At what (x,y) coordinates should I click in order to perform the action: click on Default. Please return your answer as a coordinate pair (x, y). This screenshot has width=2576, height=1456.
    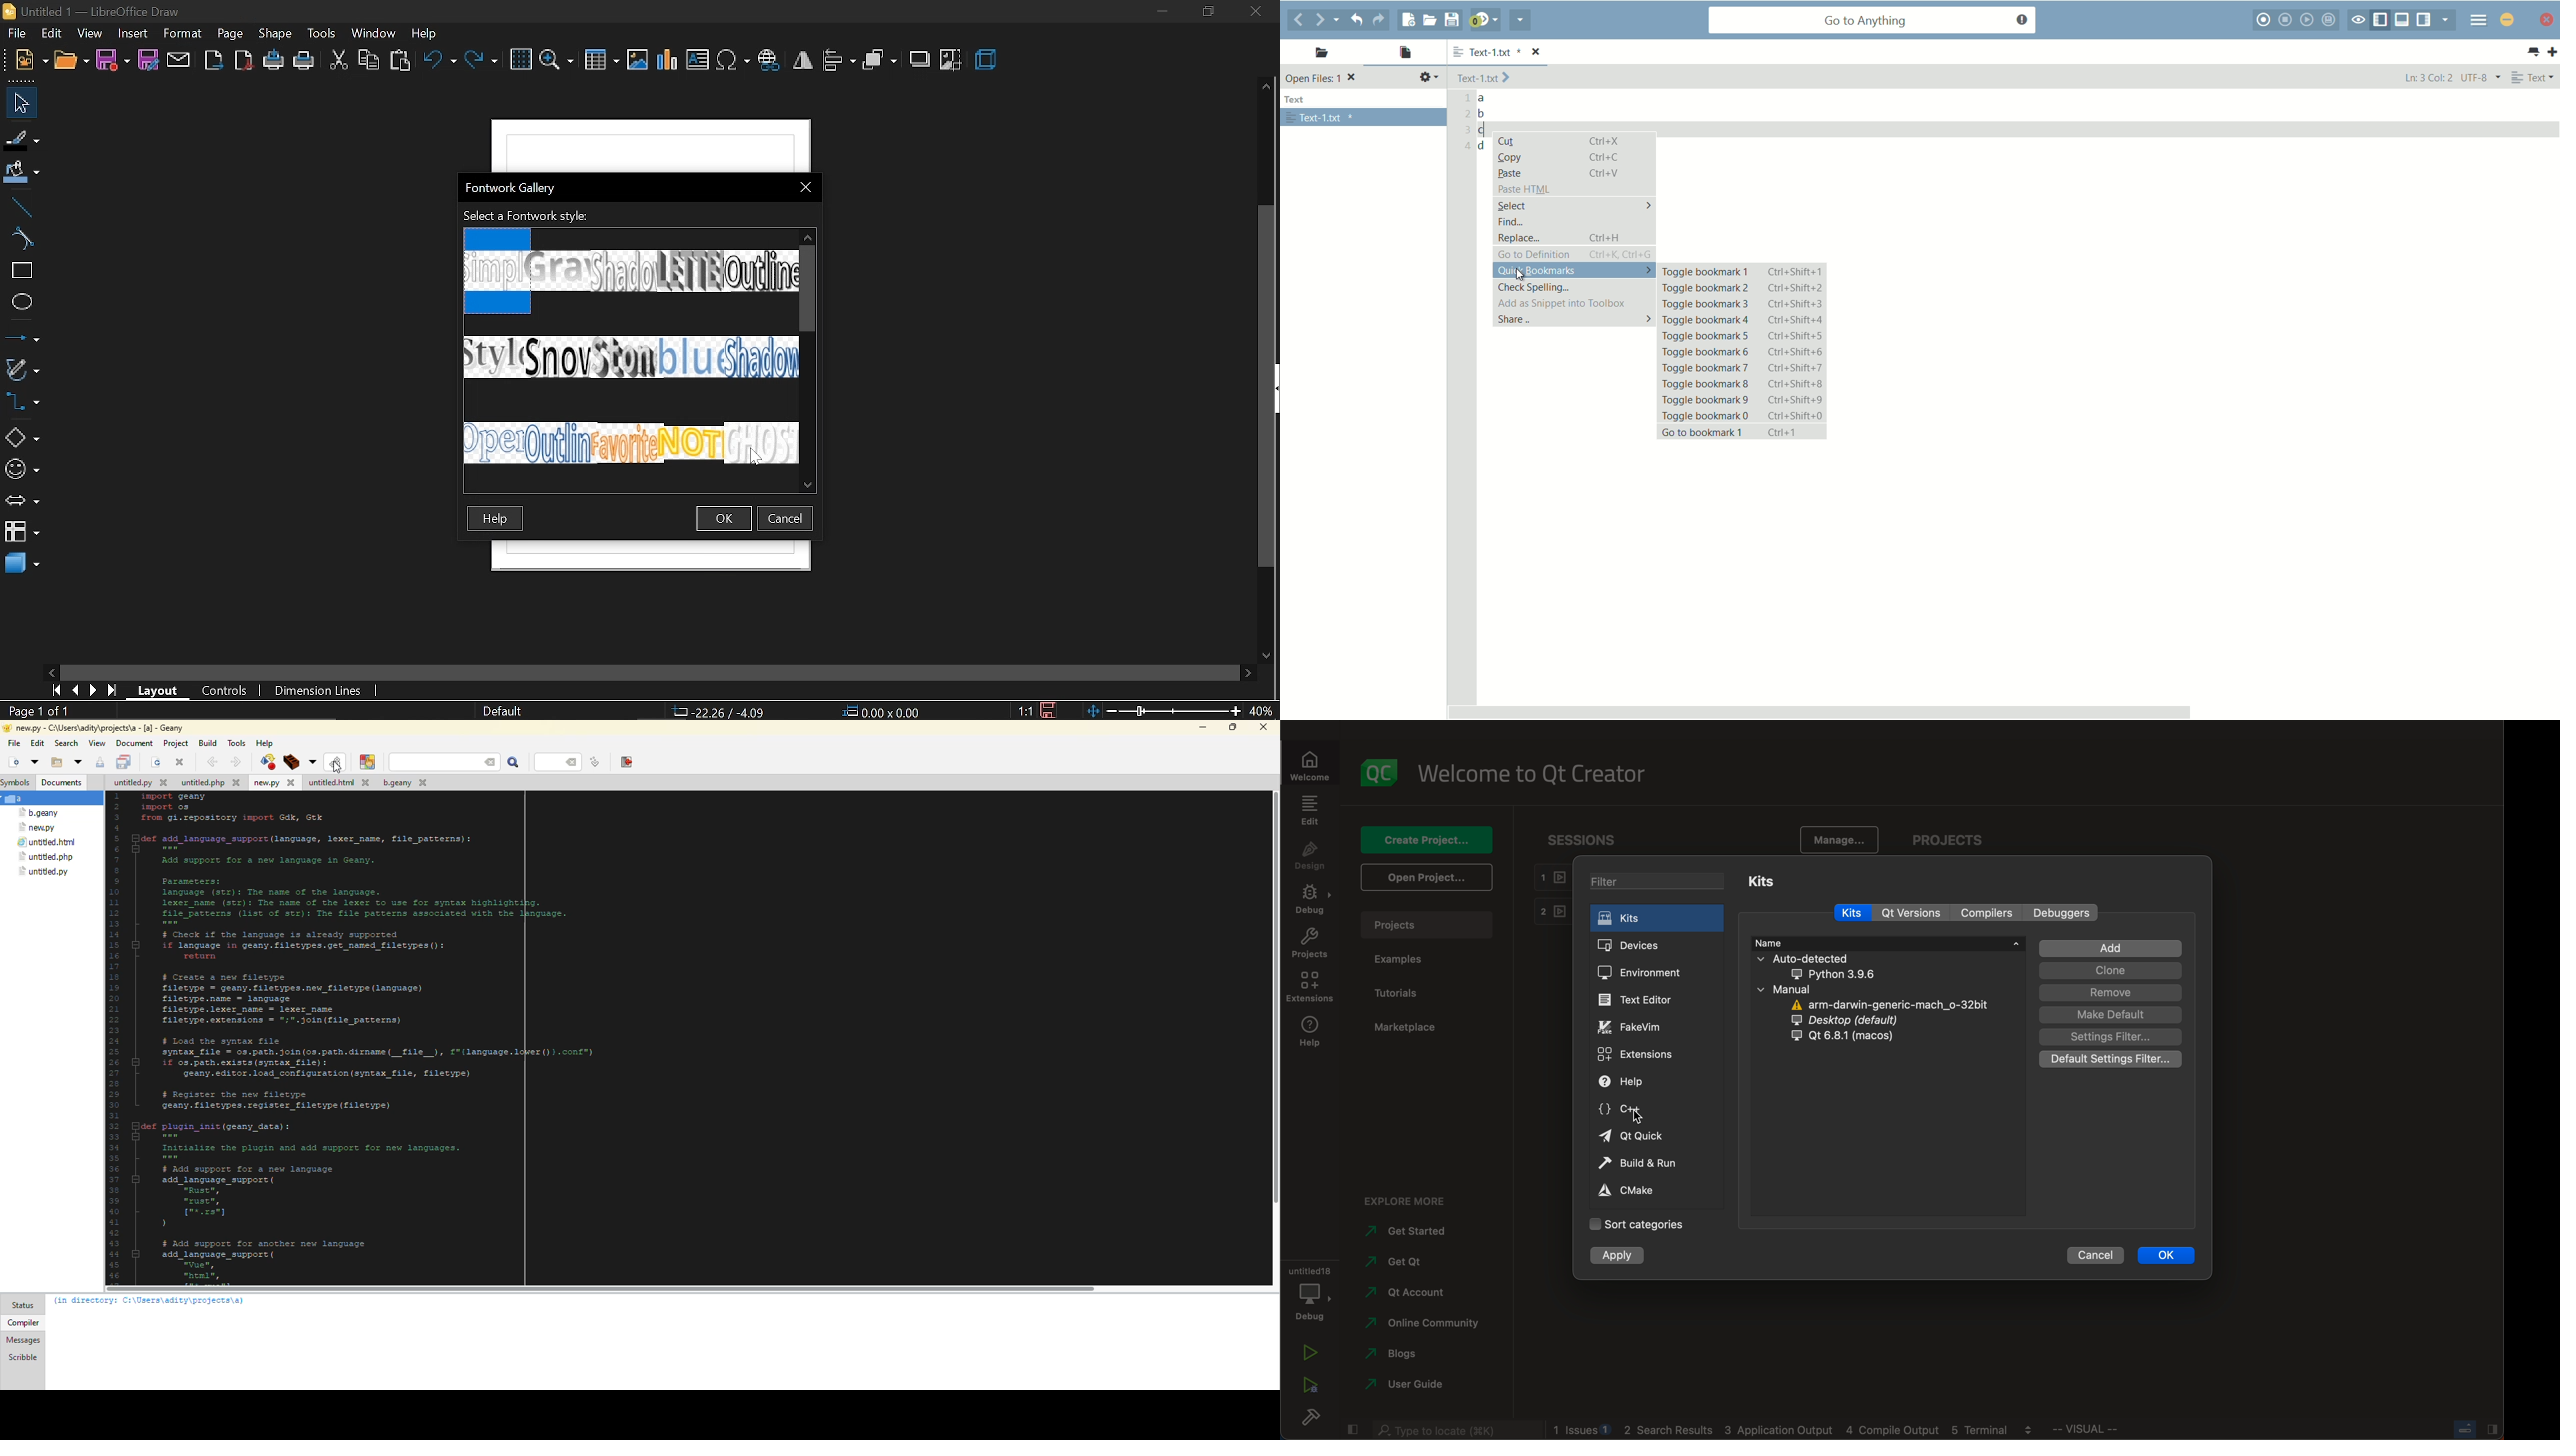
    Looking at the image, I should click on (503, 712).